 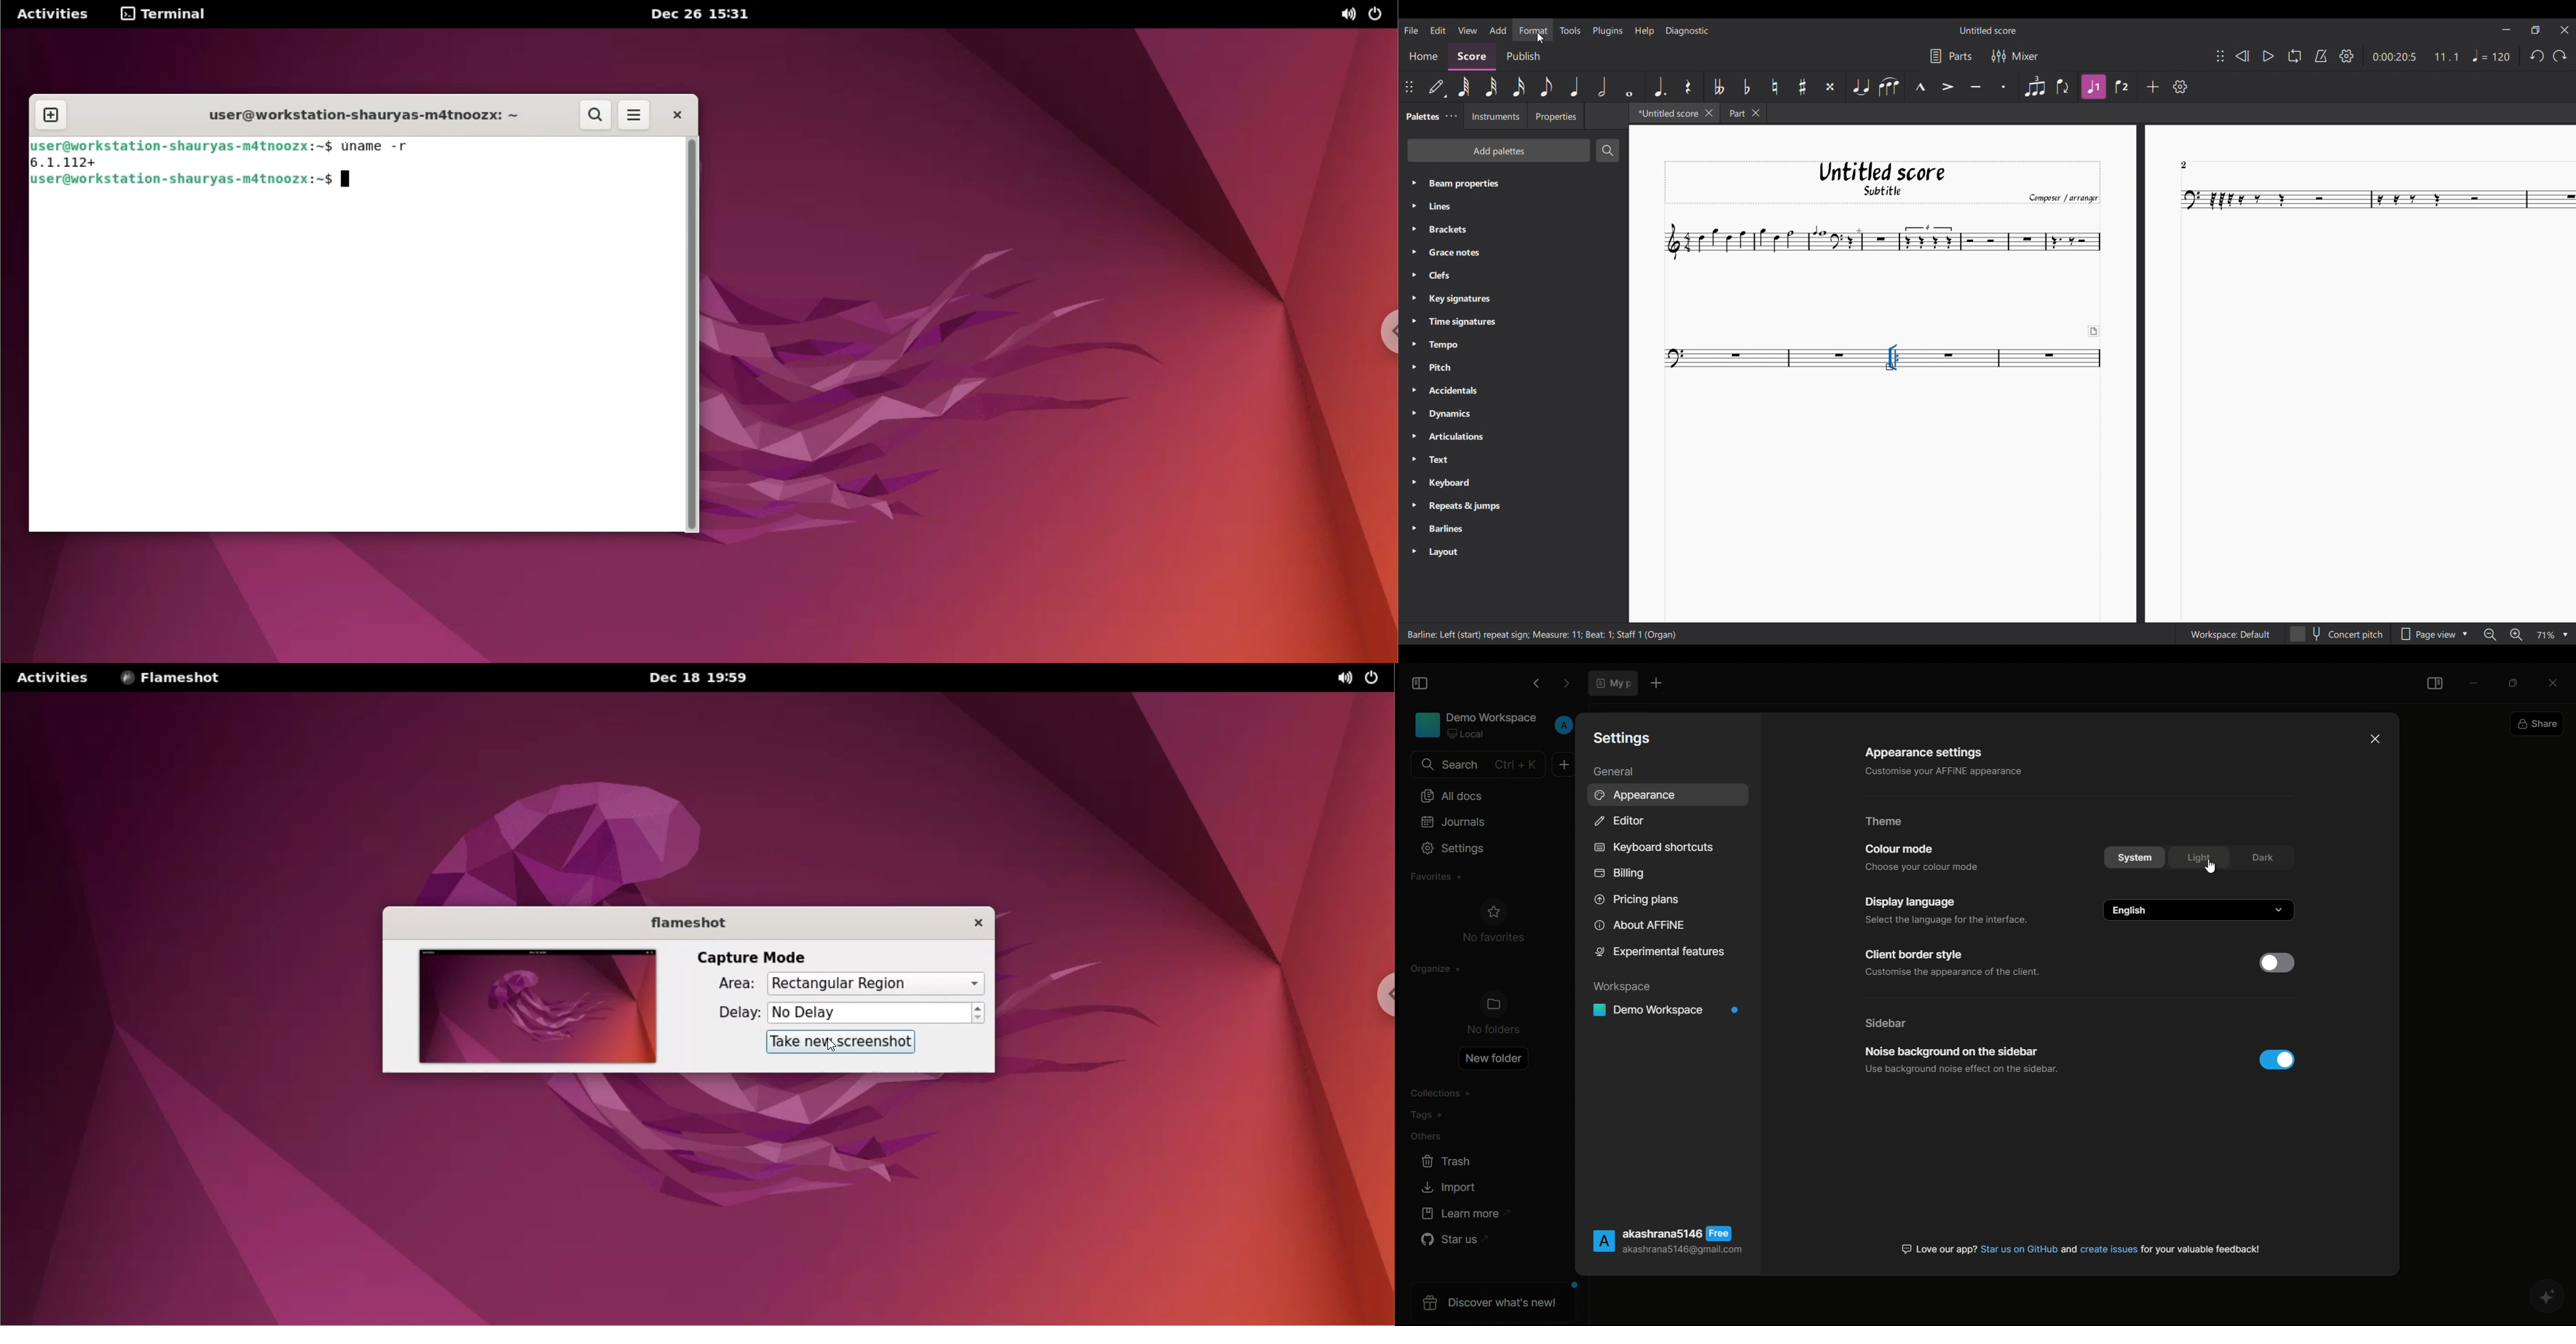 What do you see at coordinates (1645, 31) in the screenshot?
I see `Help menu` at bounding box center [1645, 31].